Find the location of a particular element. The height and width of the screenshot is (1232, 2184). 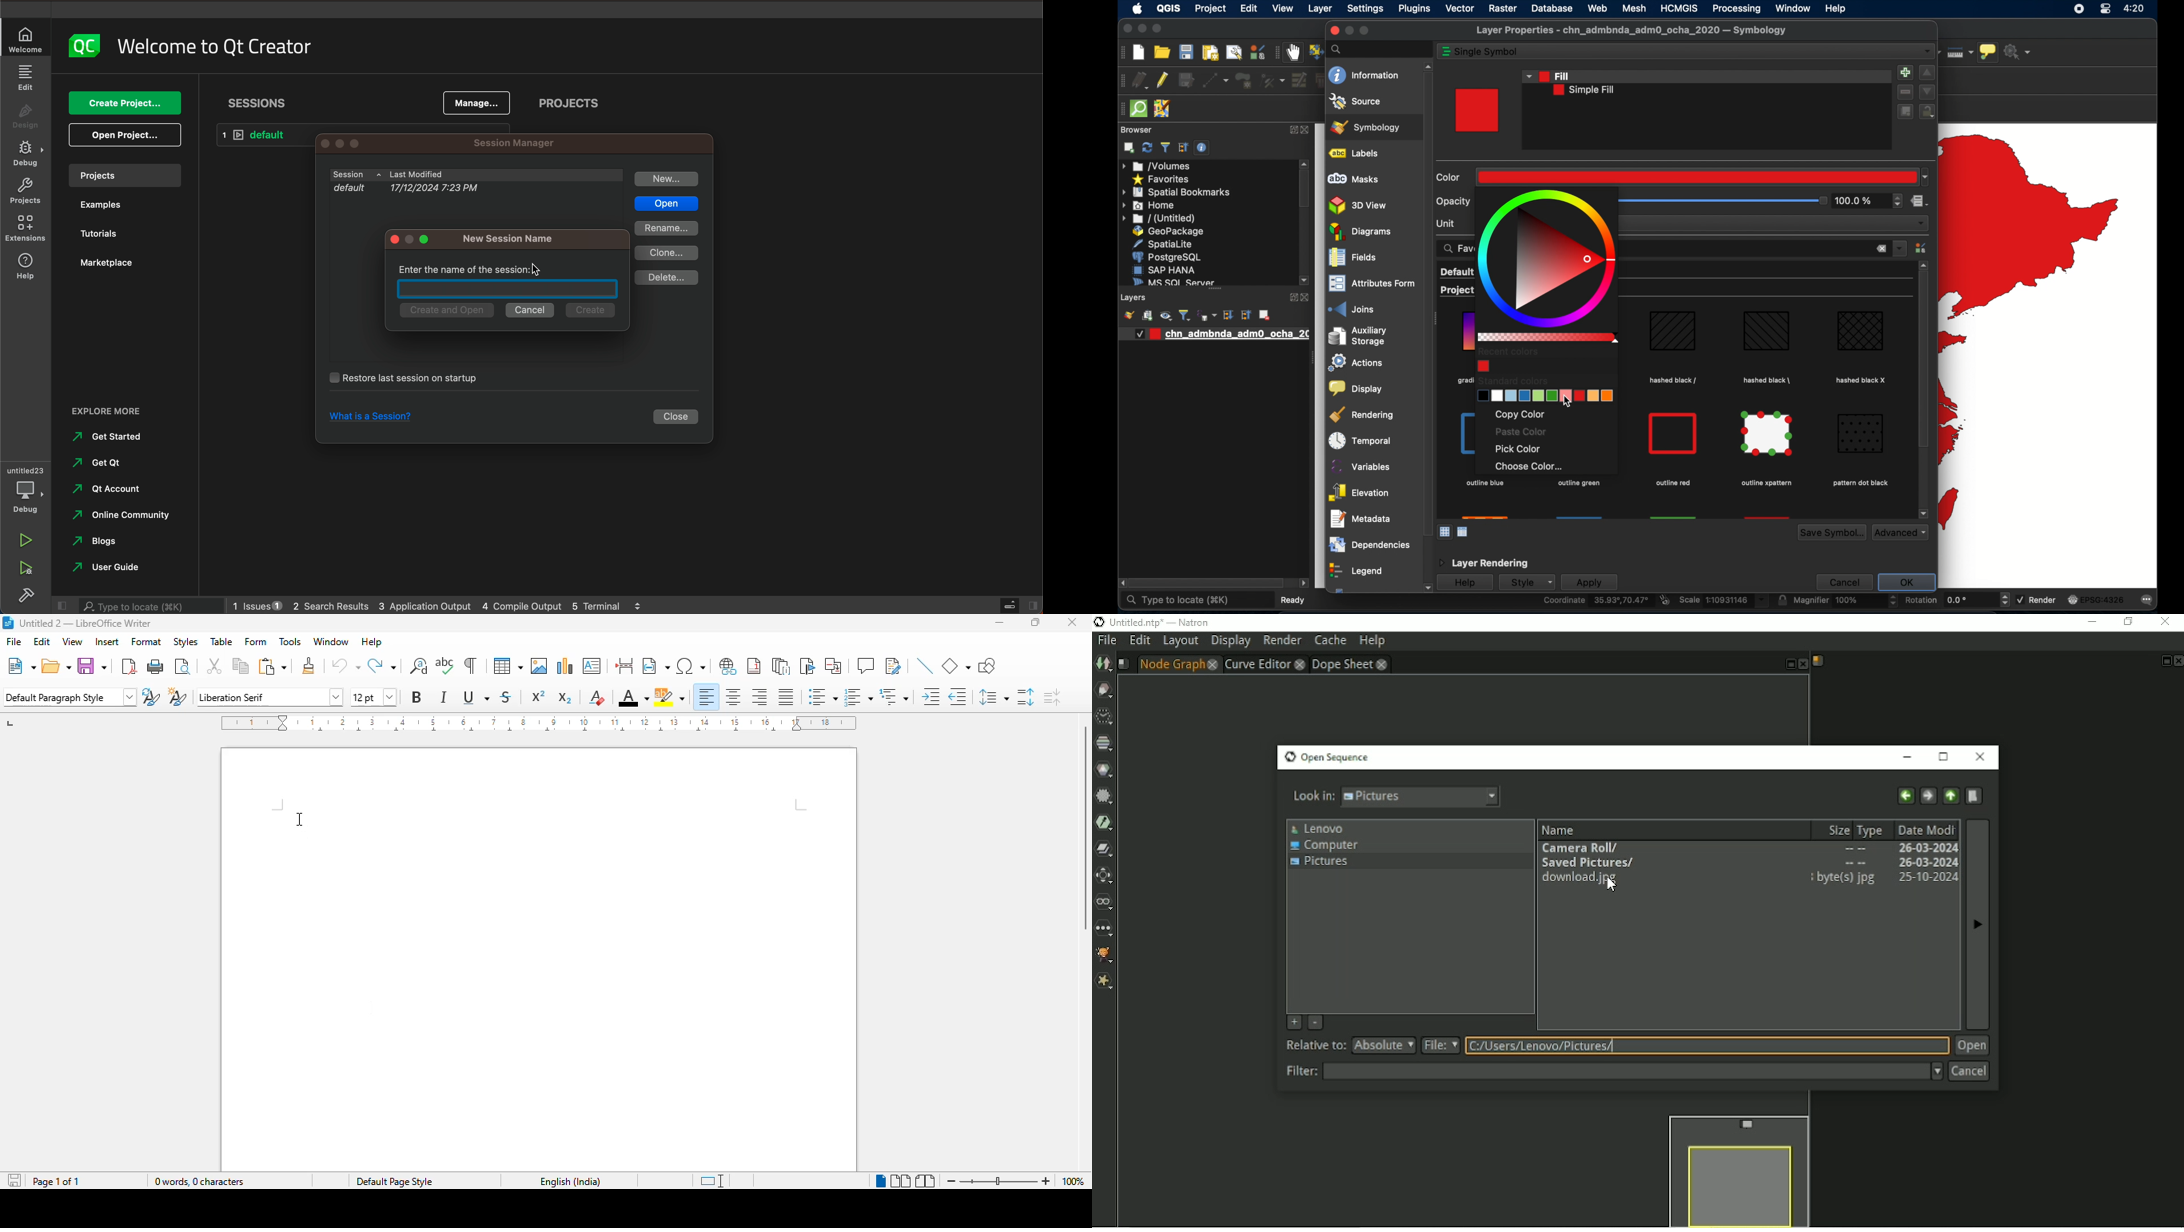

text language is located at coordinates (570, 1182).